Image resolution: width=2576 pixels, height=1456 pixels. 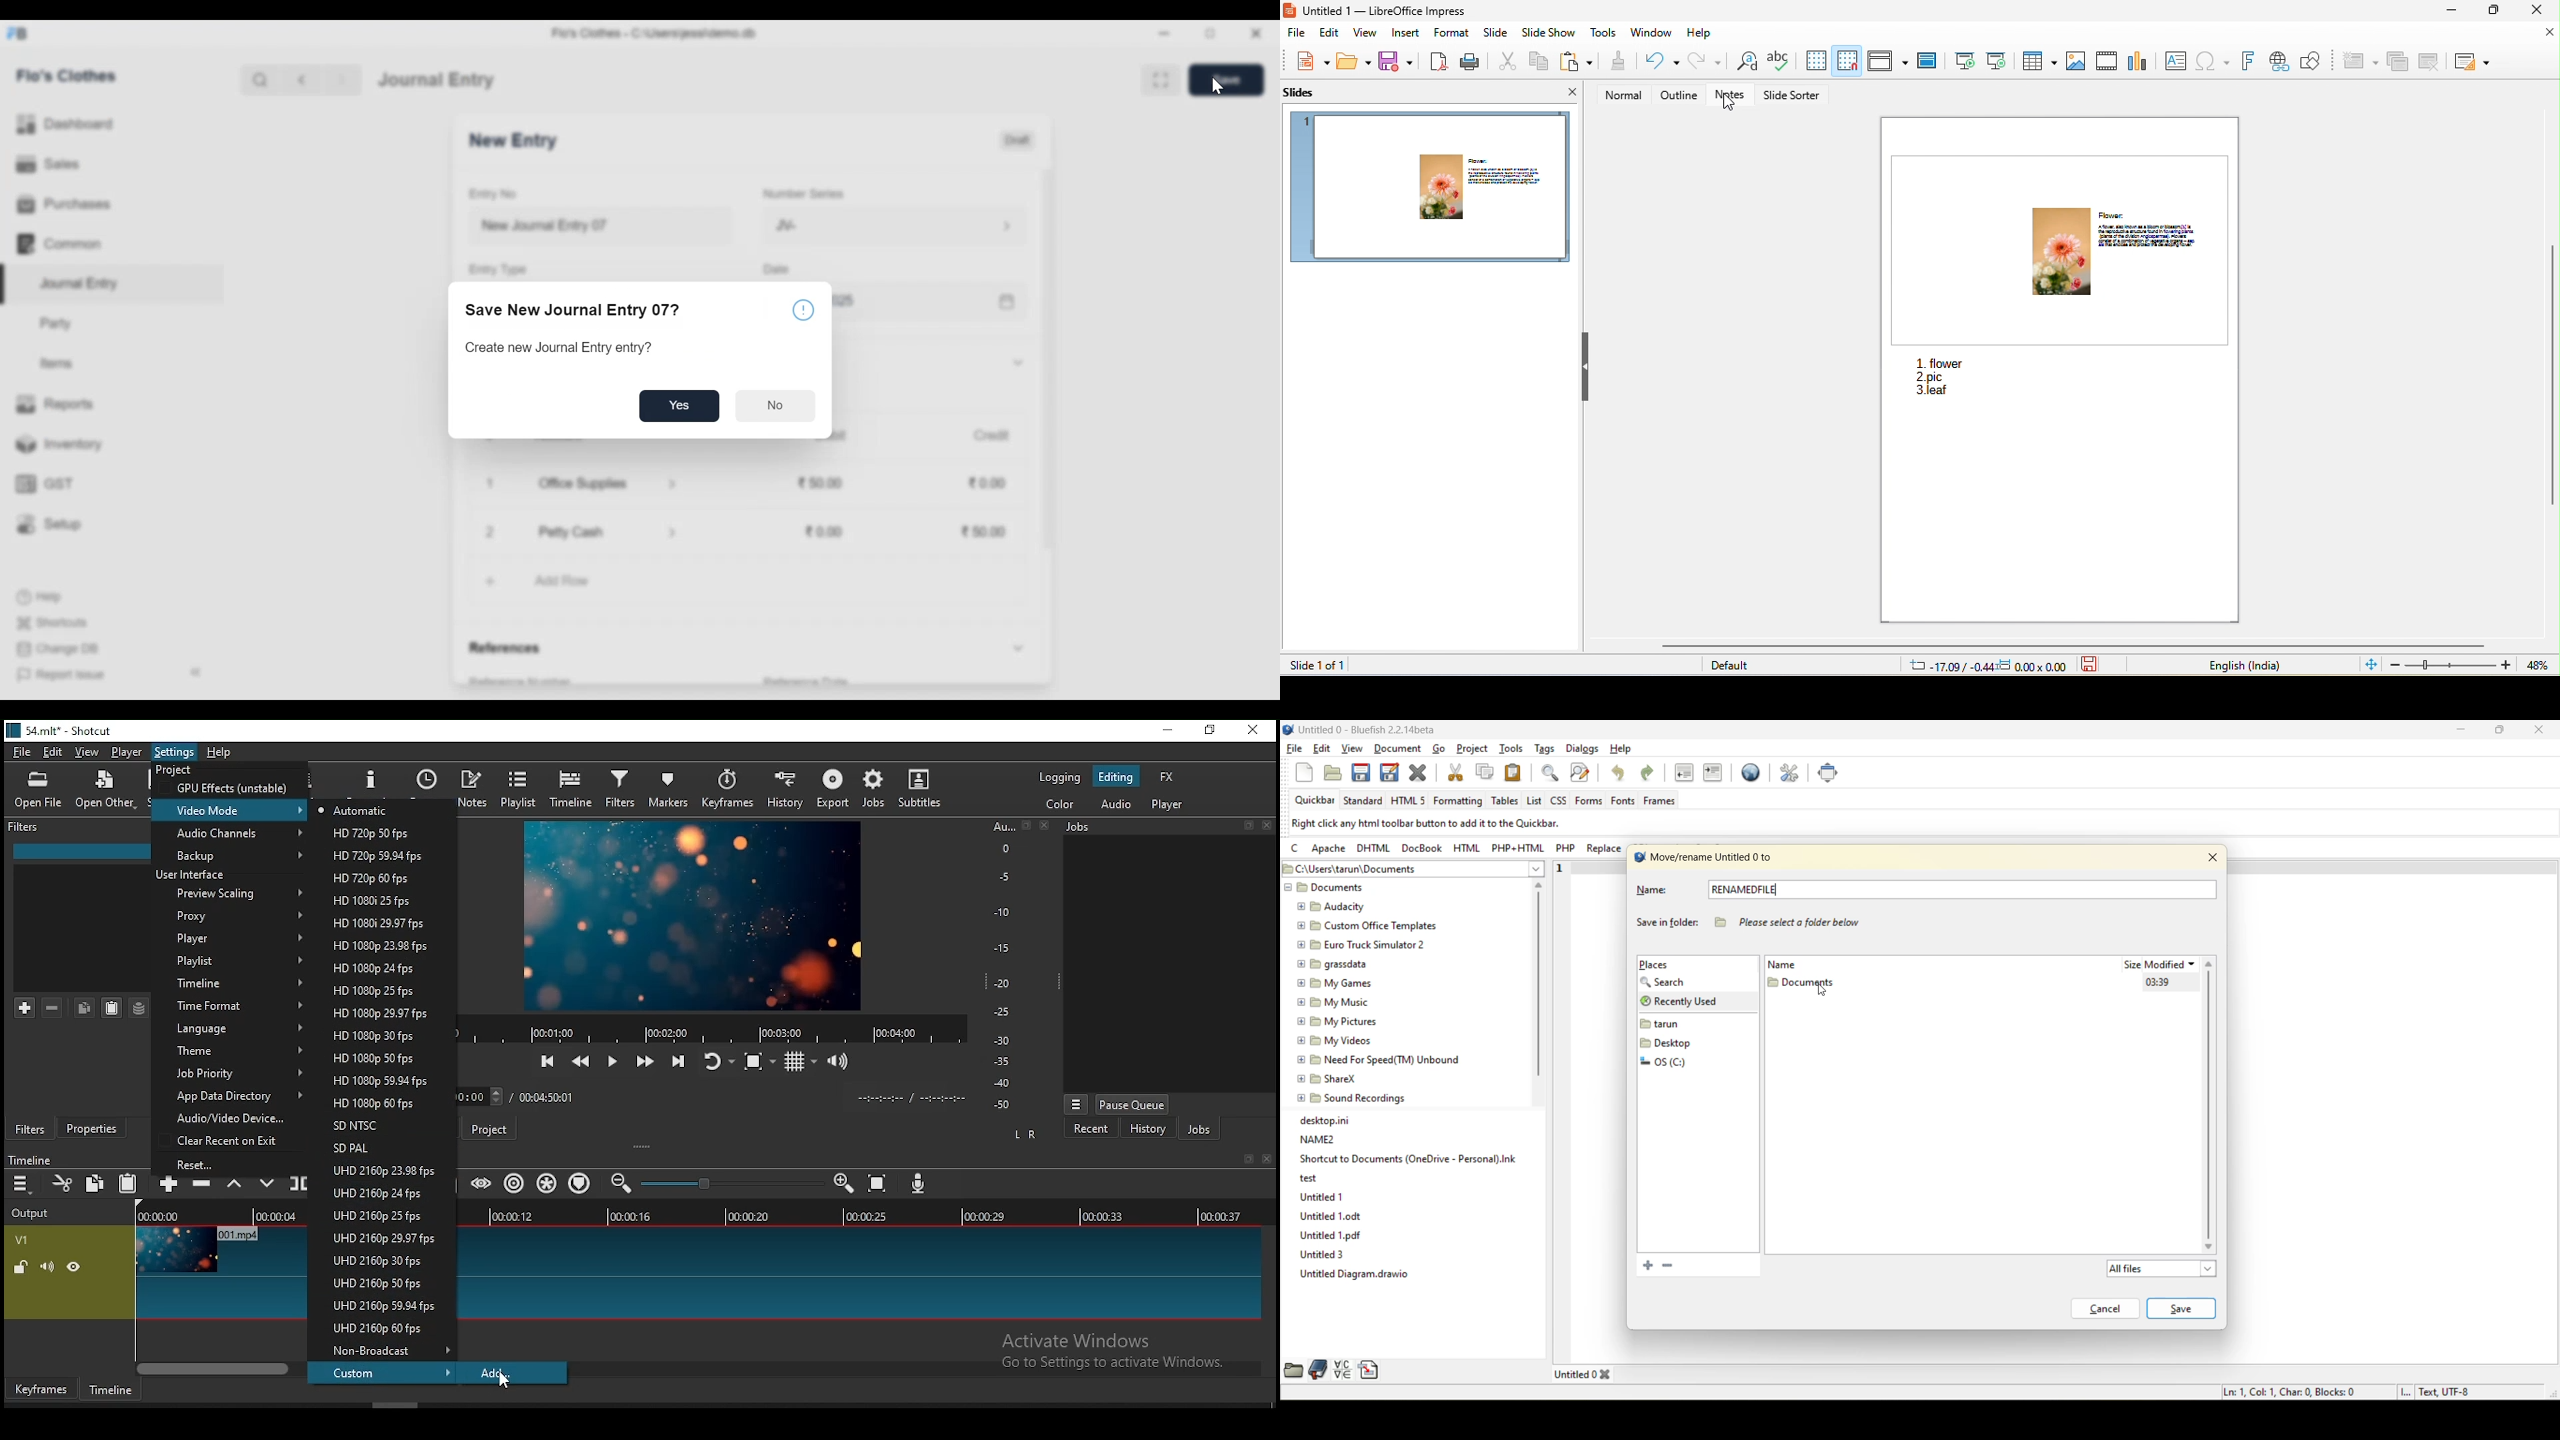 What do you see at coordinates (1363, 927) in the screenshot?
I see `Custom Office Templates` at bounding box center [1363, 927].